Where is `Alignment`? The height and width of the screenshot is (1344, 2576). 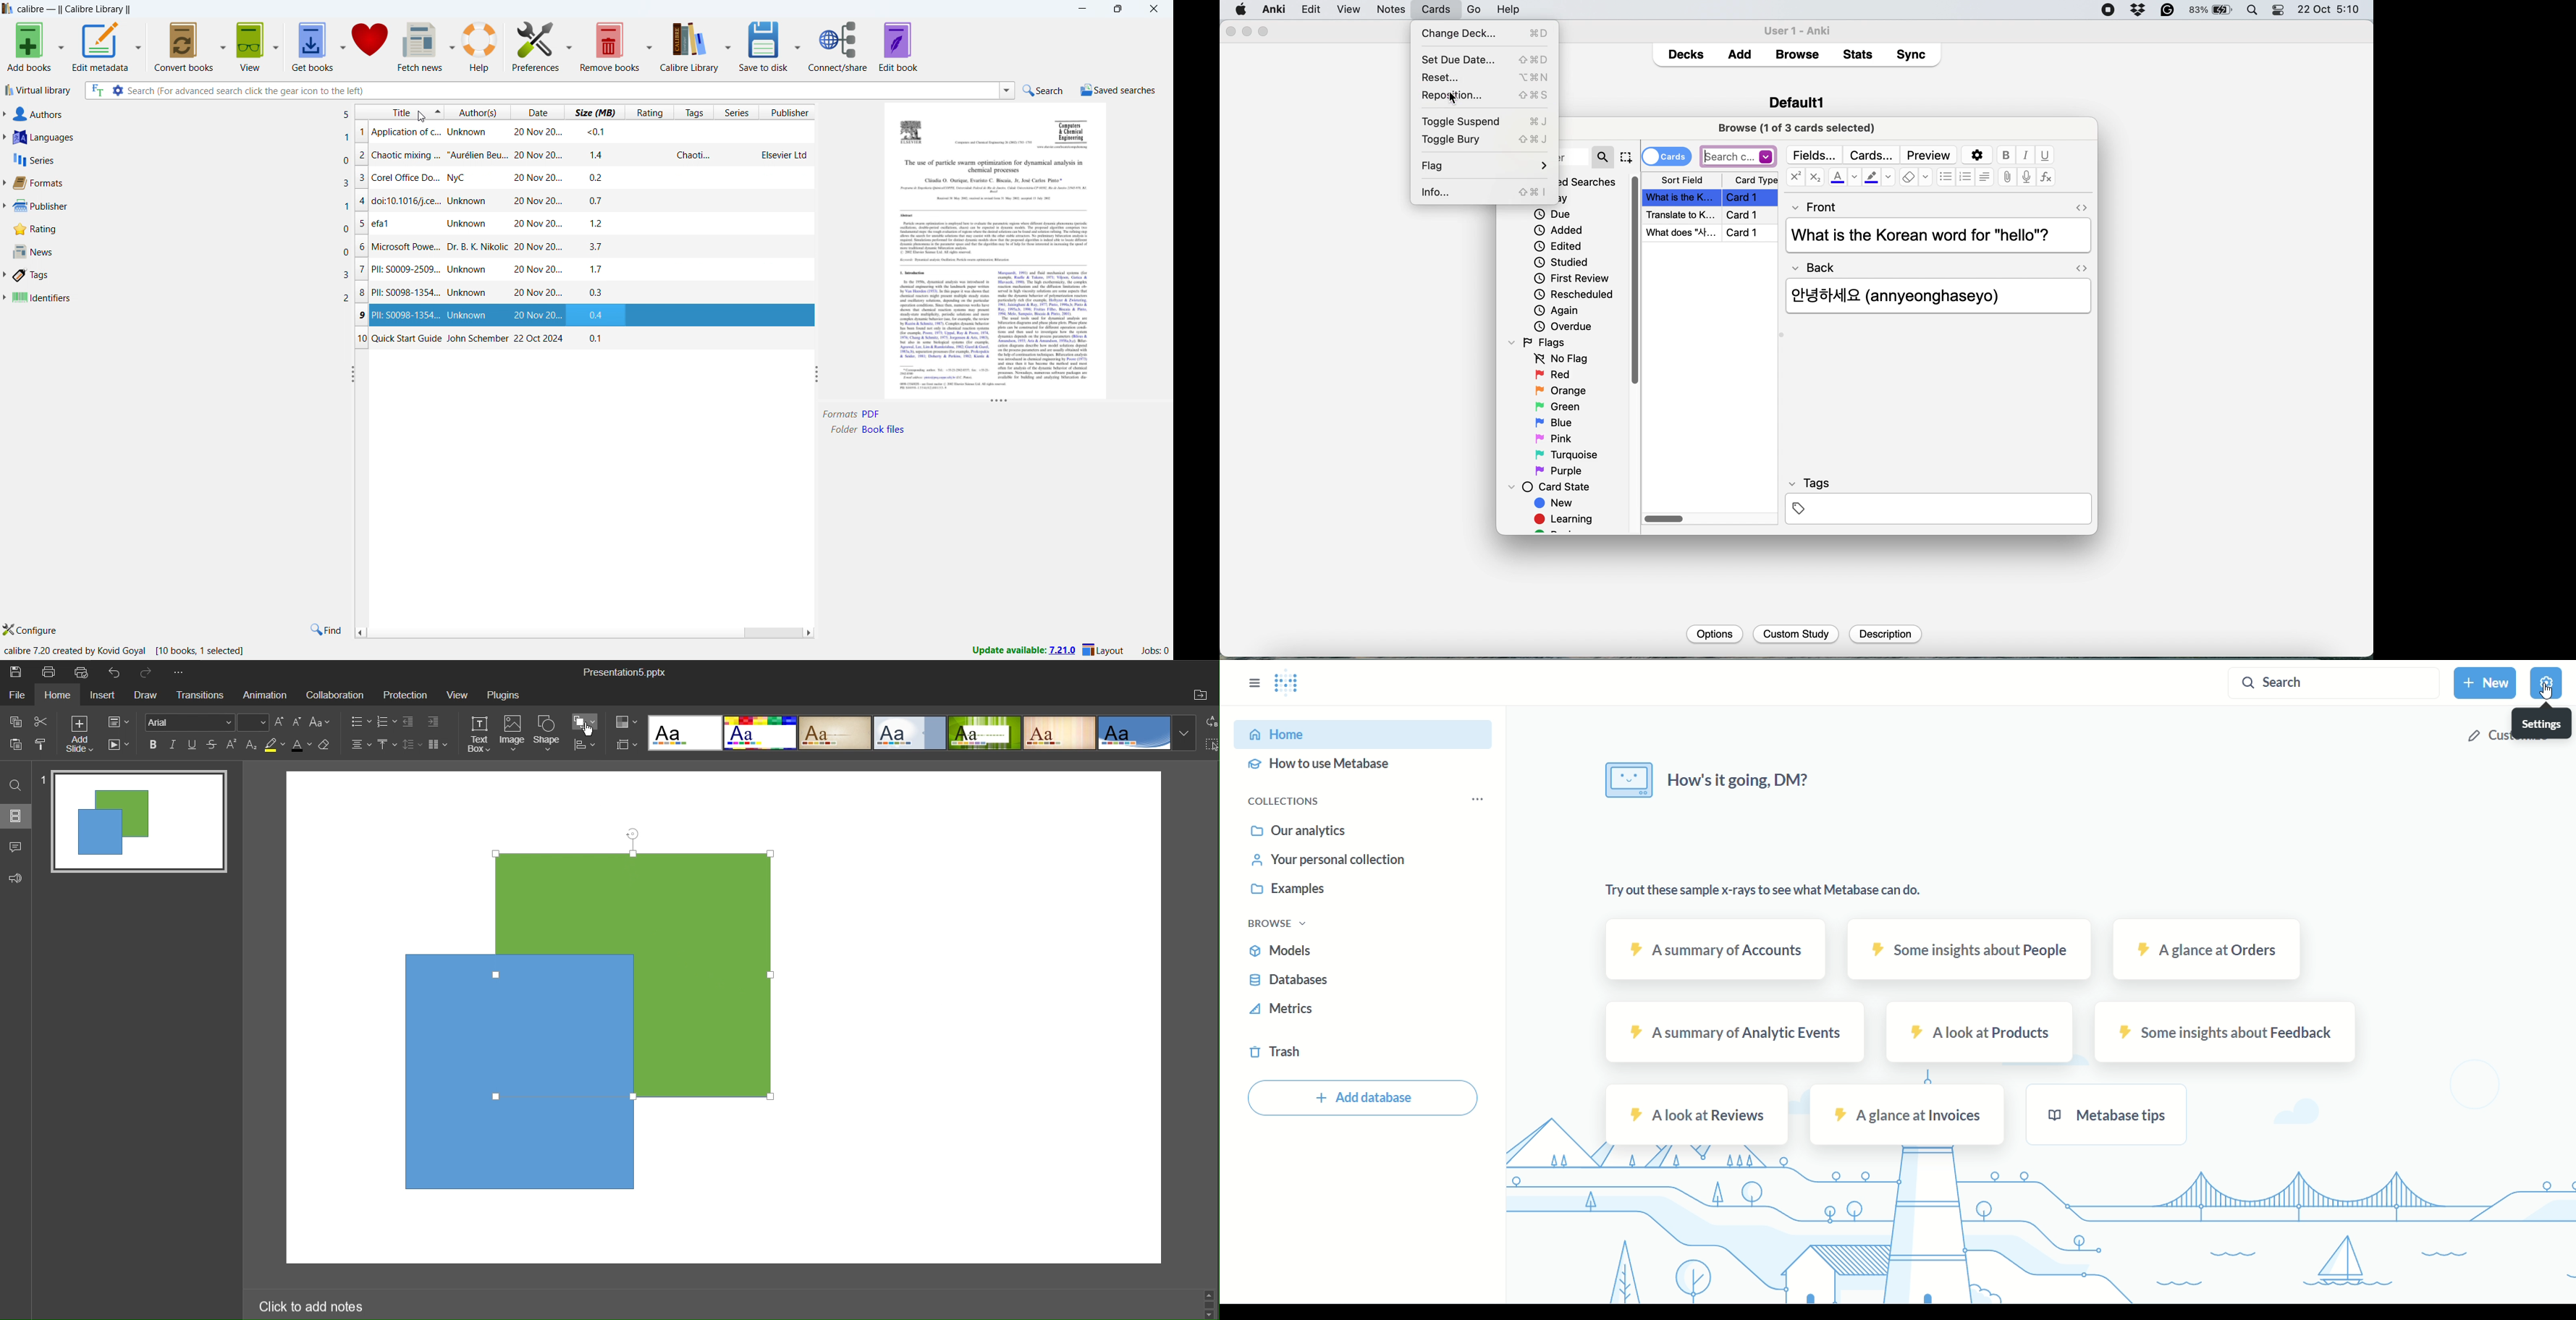
Alignment is located at coordinates (360, 745).